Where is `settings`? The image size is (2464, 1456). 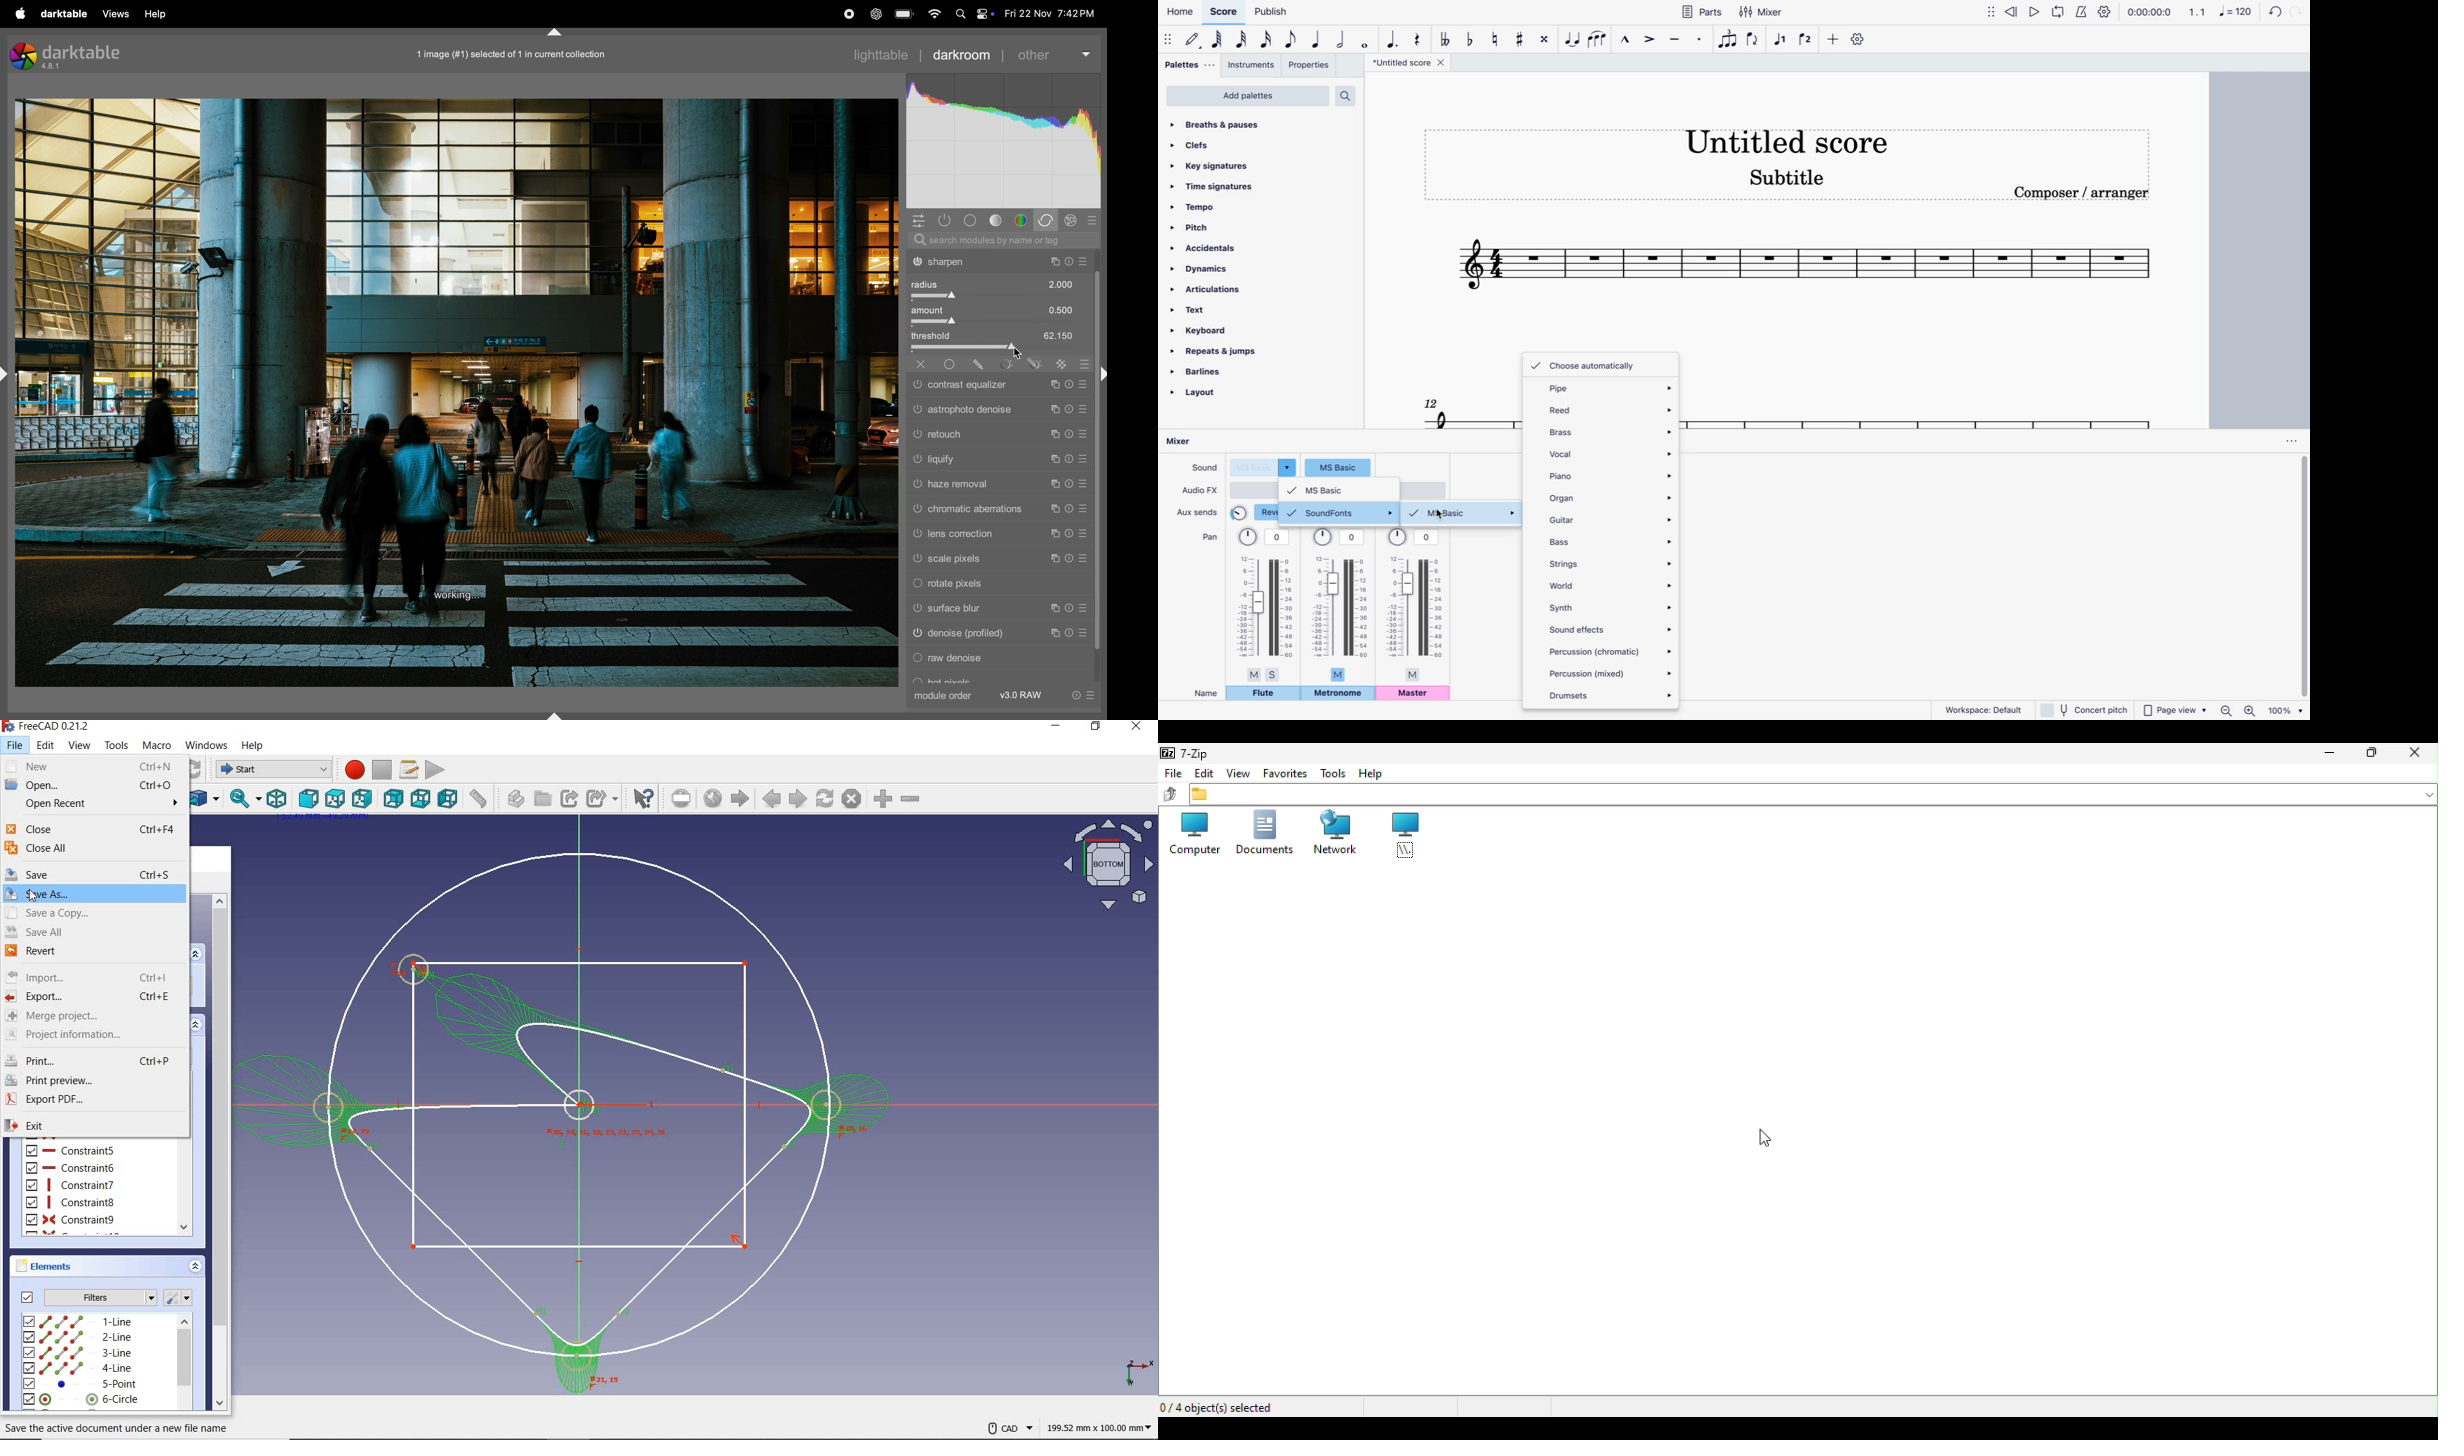
settings is located at coordinates (2105, 12).